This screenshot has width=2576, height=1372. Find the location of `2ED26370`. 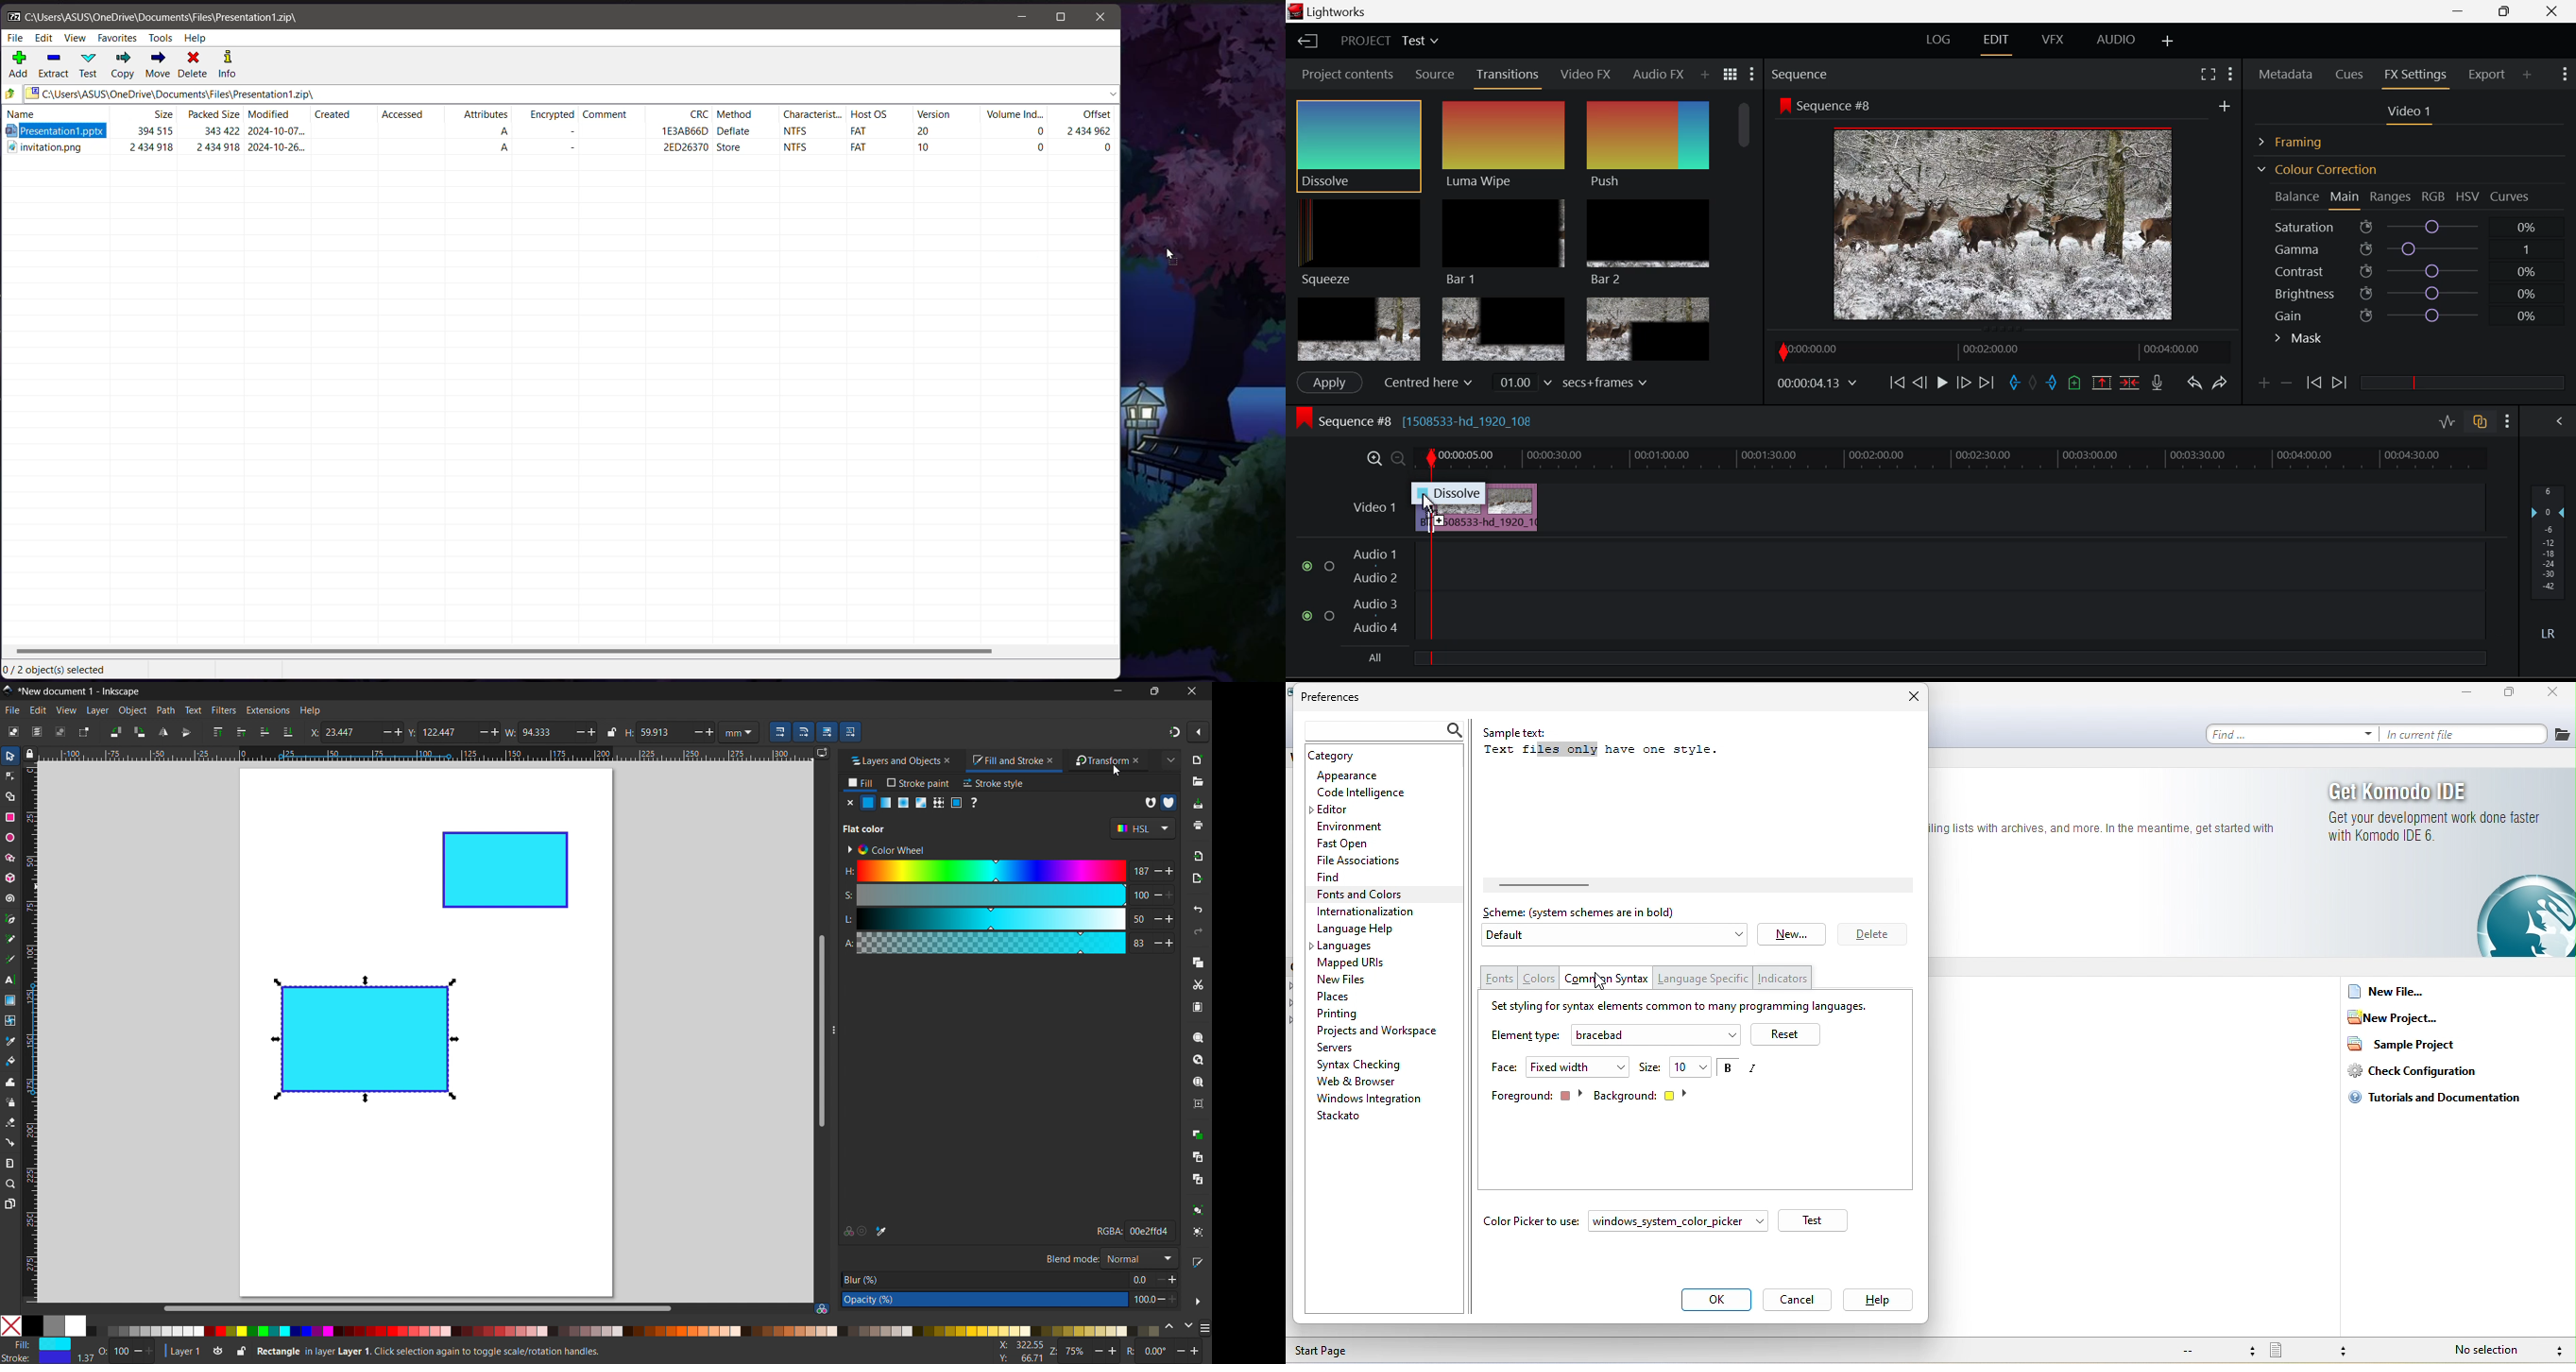

2ED26370 is located at coordinates (671, 149).